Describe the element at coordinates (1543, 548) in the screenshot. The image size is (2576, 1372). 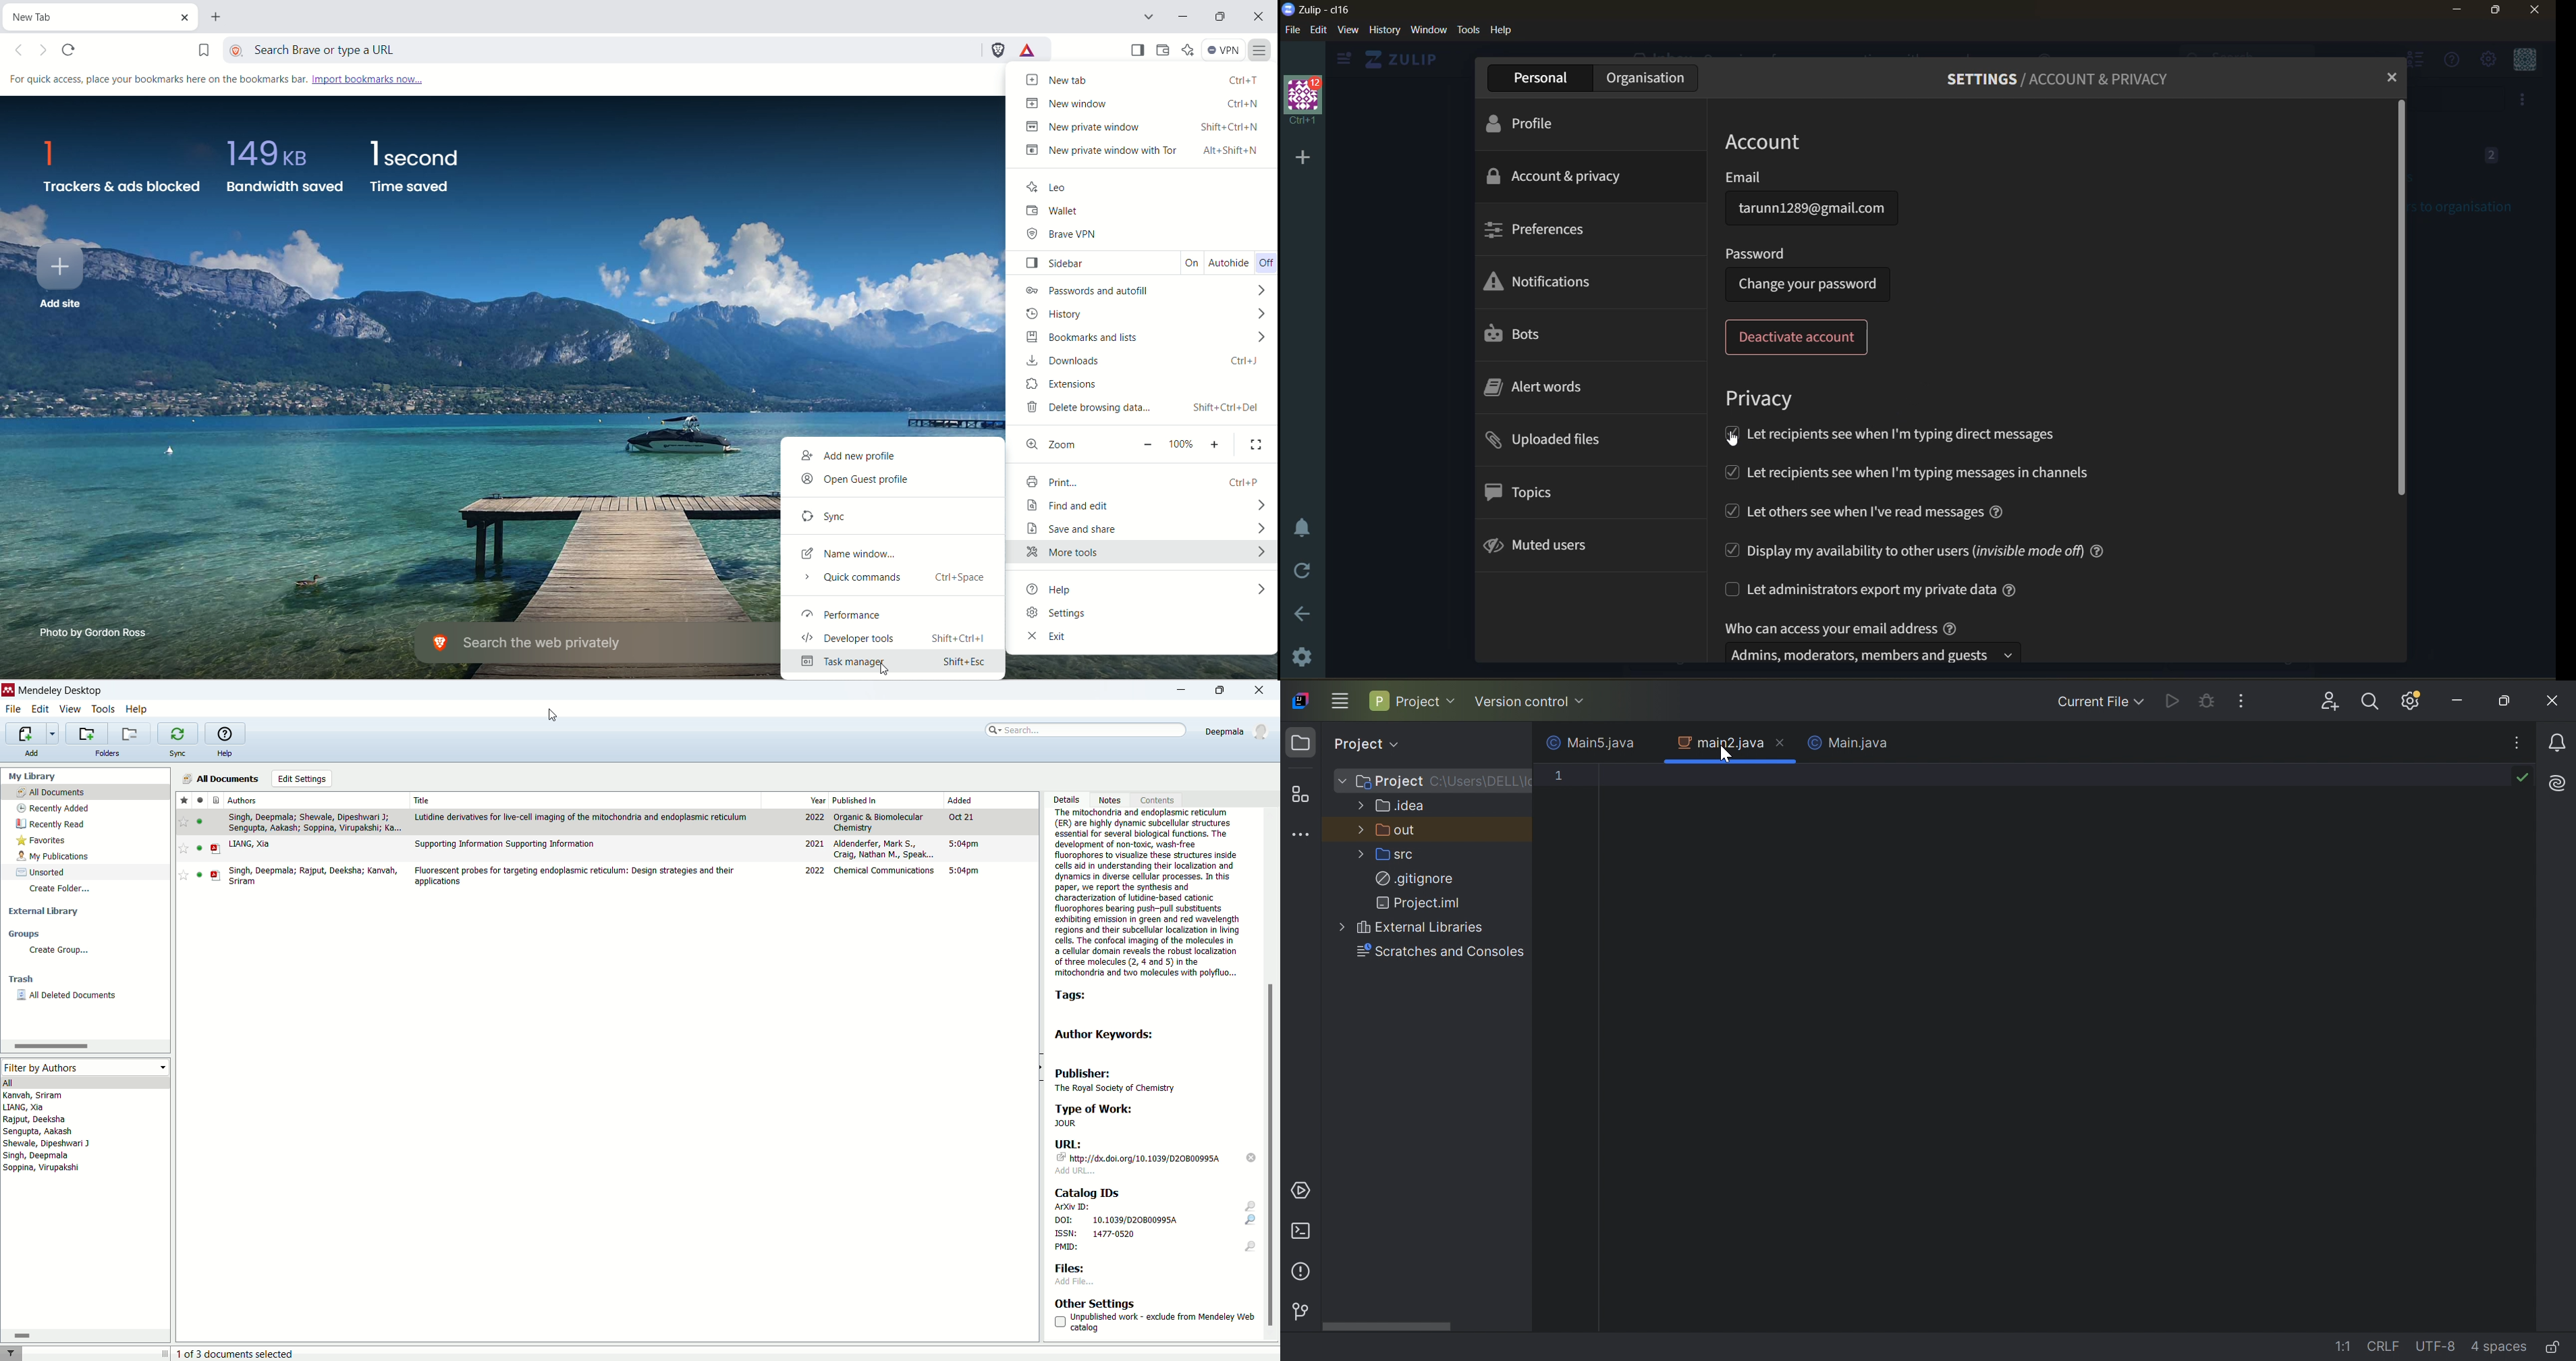
I see `muted users` at that location.